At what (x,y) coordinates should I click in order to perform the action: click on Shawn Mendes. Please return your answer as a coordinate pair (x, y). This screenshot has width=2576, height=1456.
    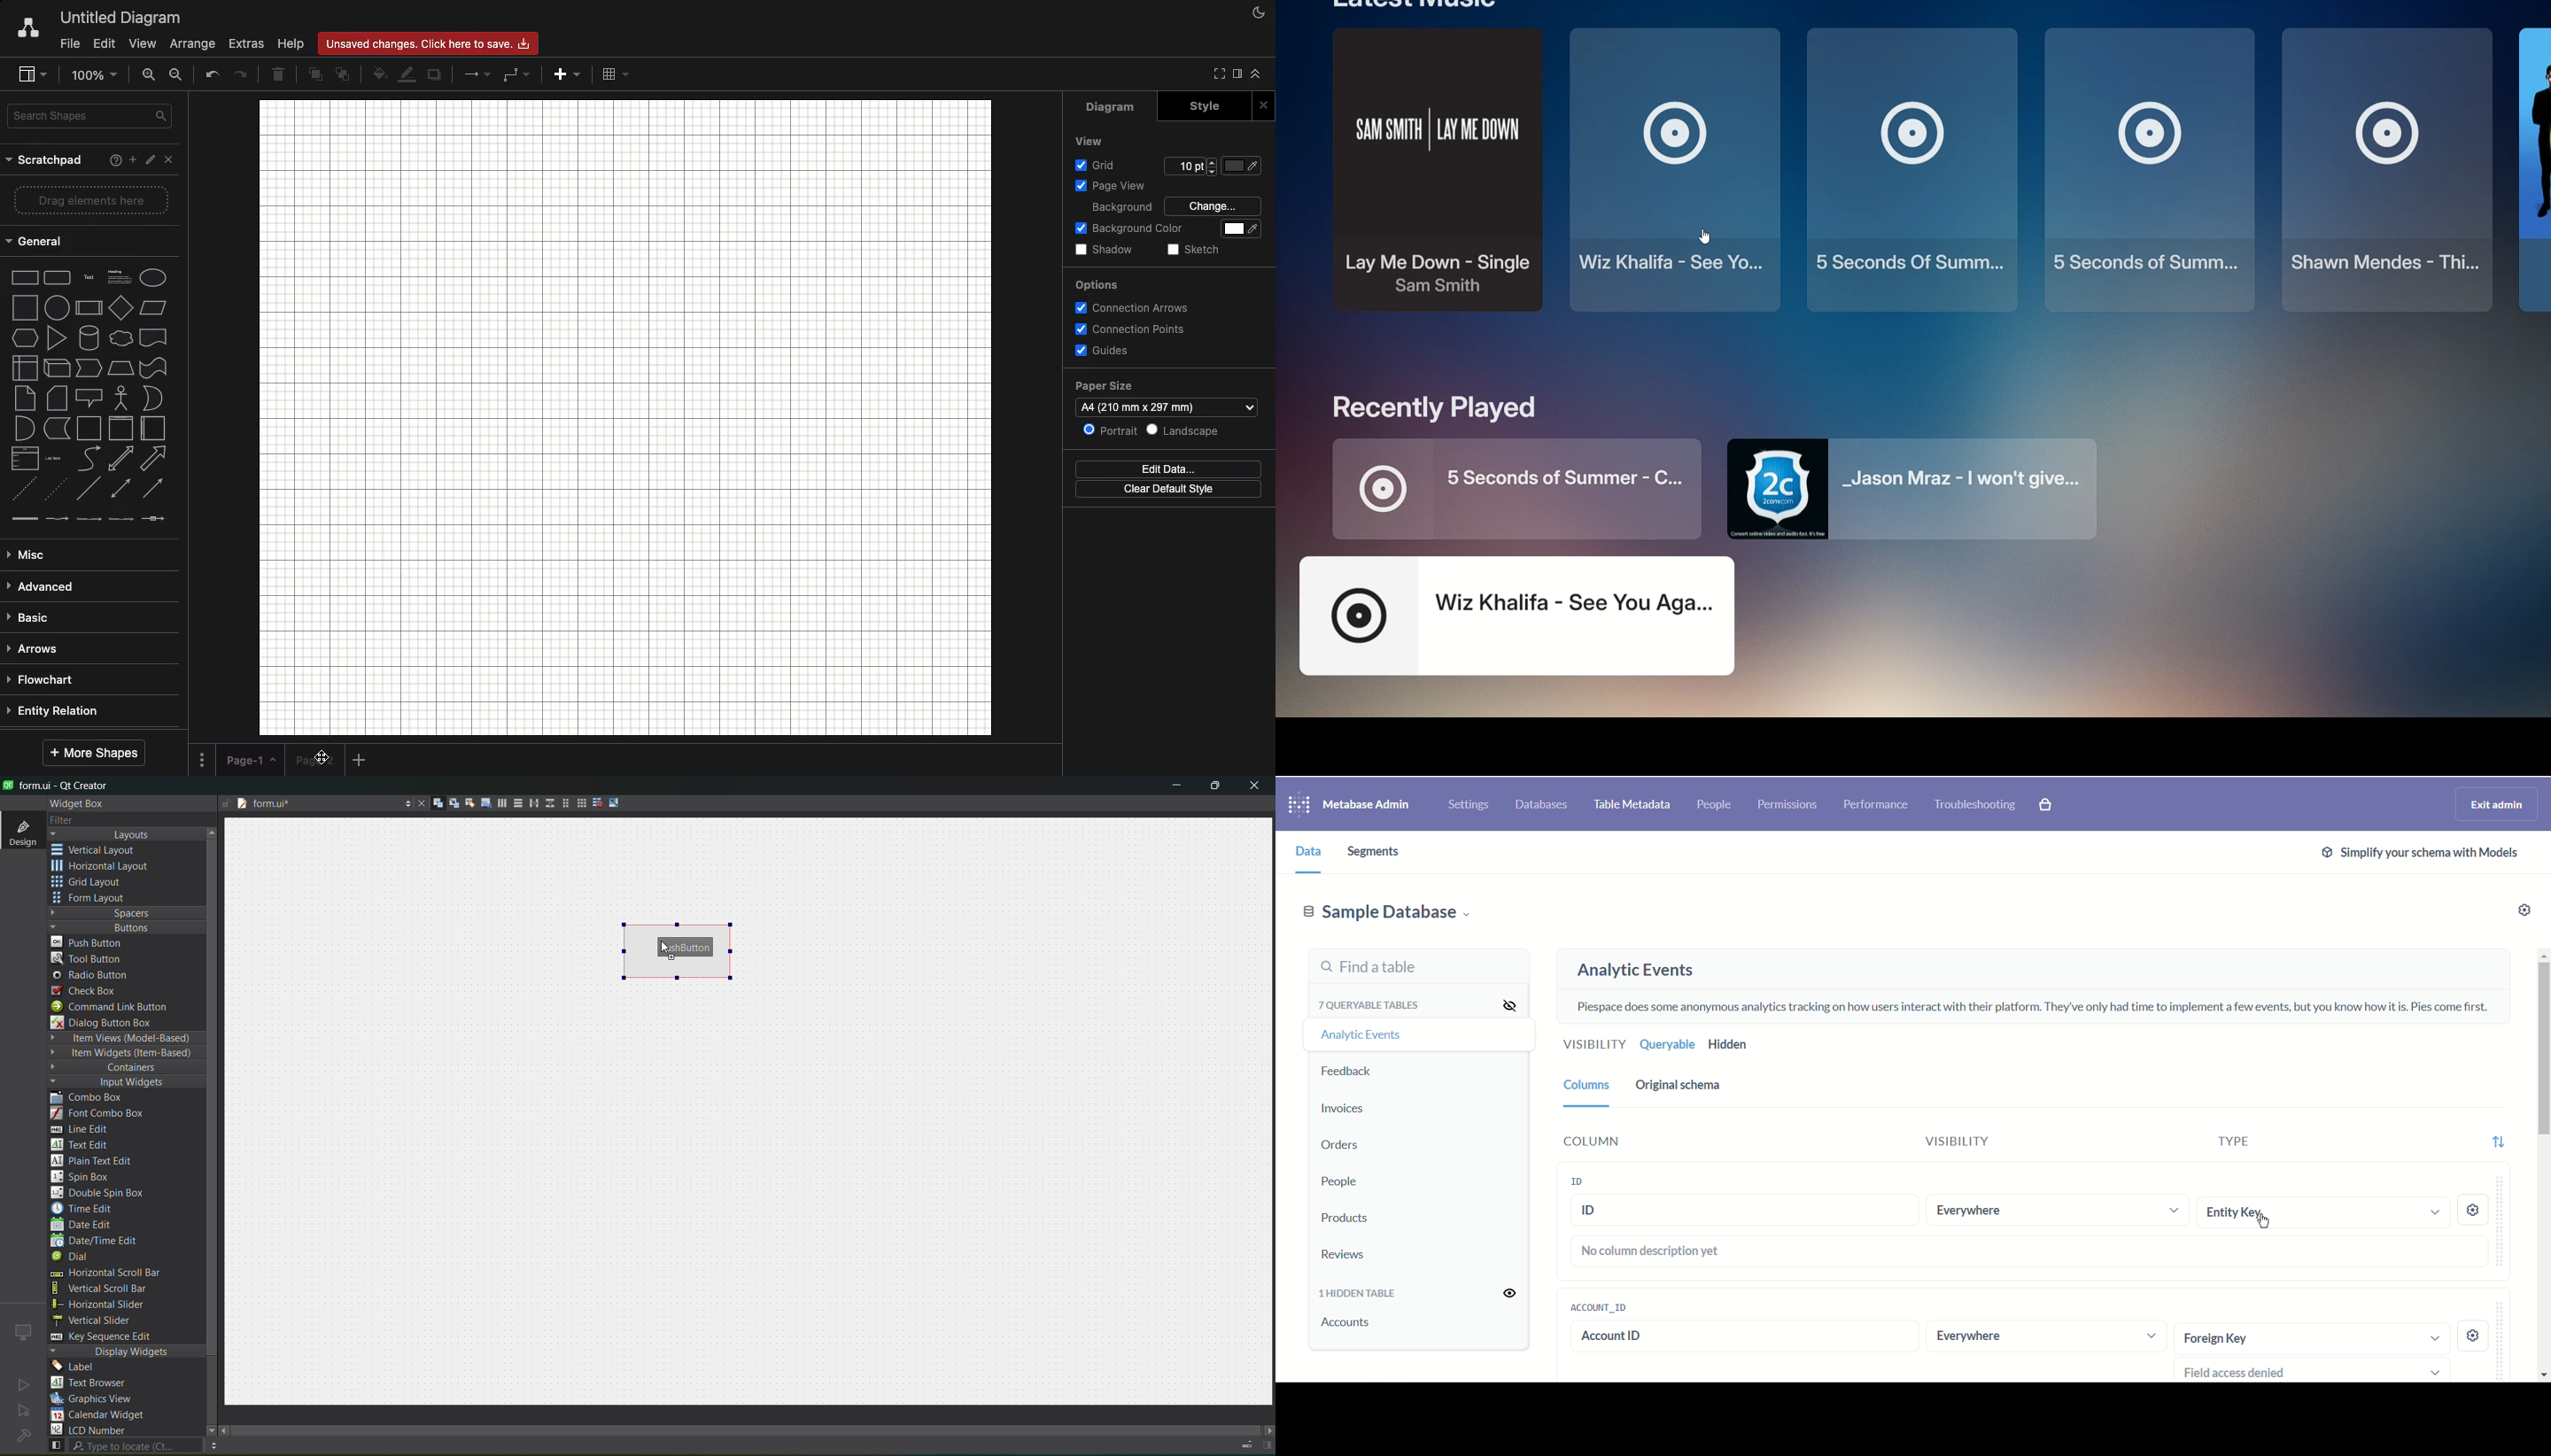
    Looking at the image, I should click on (2381, 169).